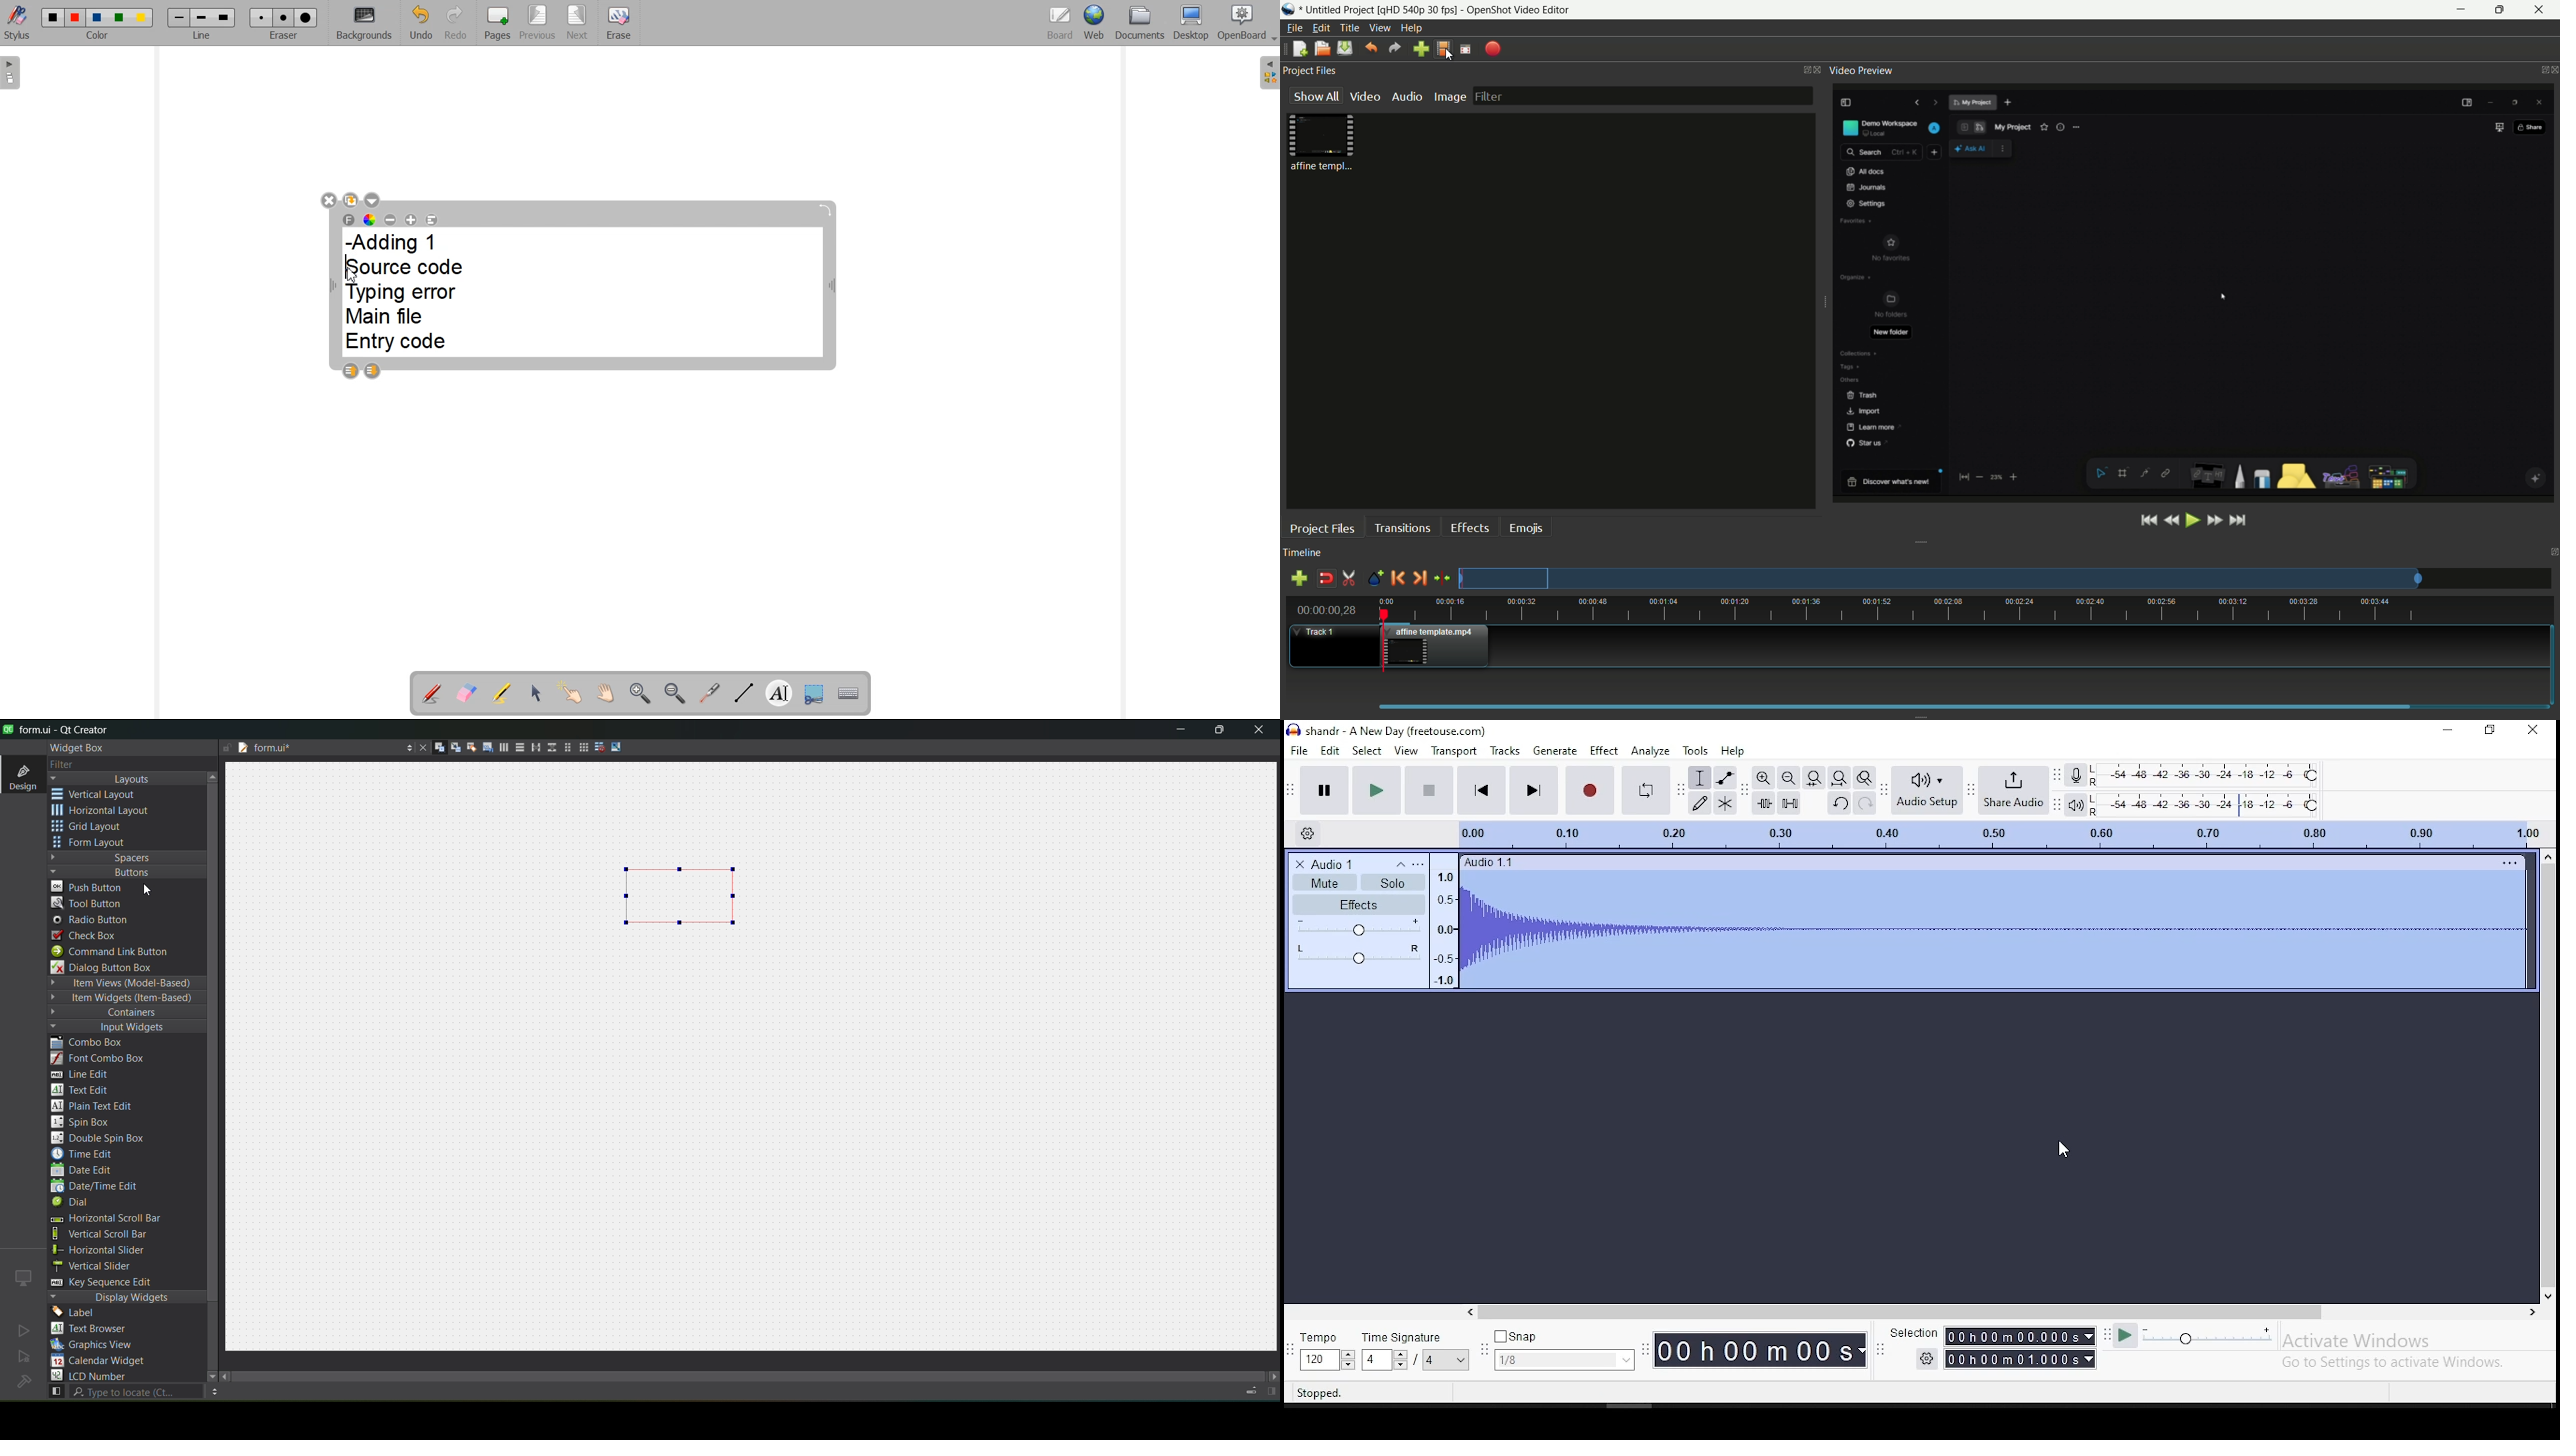  What do you see at coordinates (1397, 577) in the screenshot?
I see `previous marker` at bounding box center [1397, 577].